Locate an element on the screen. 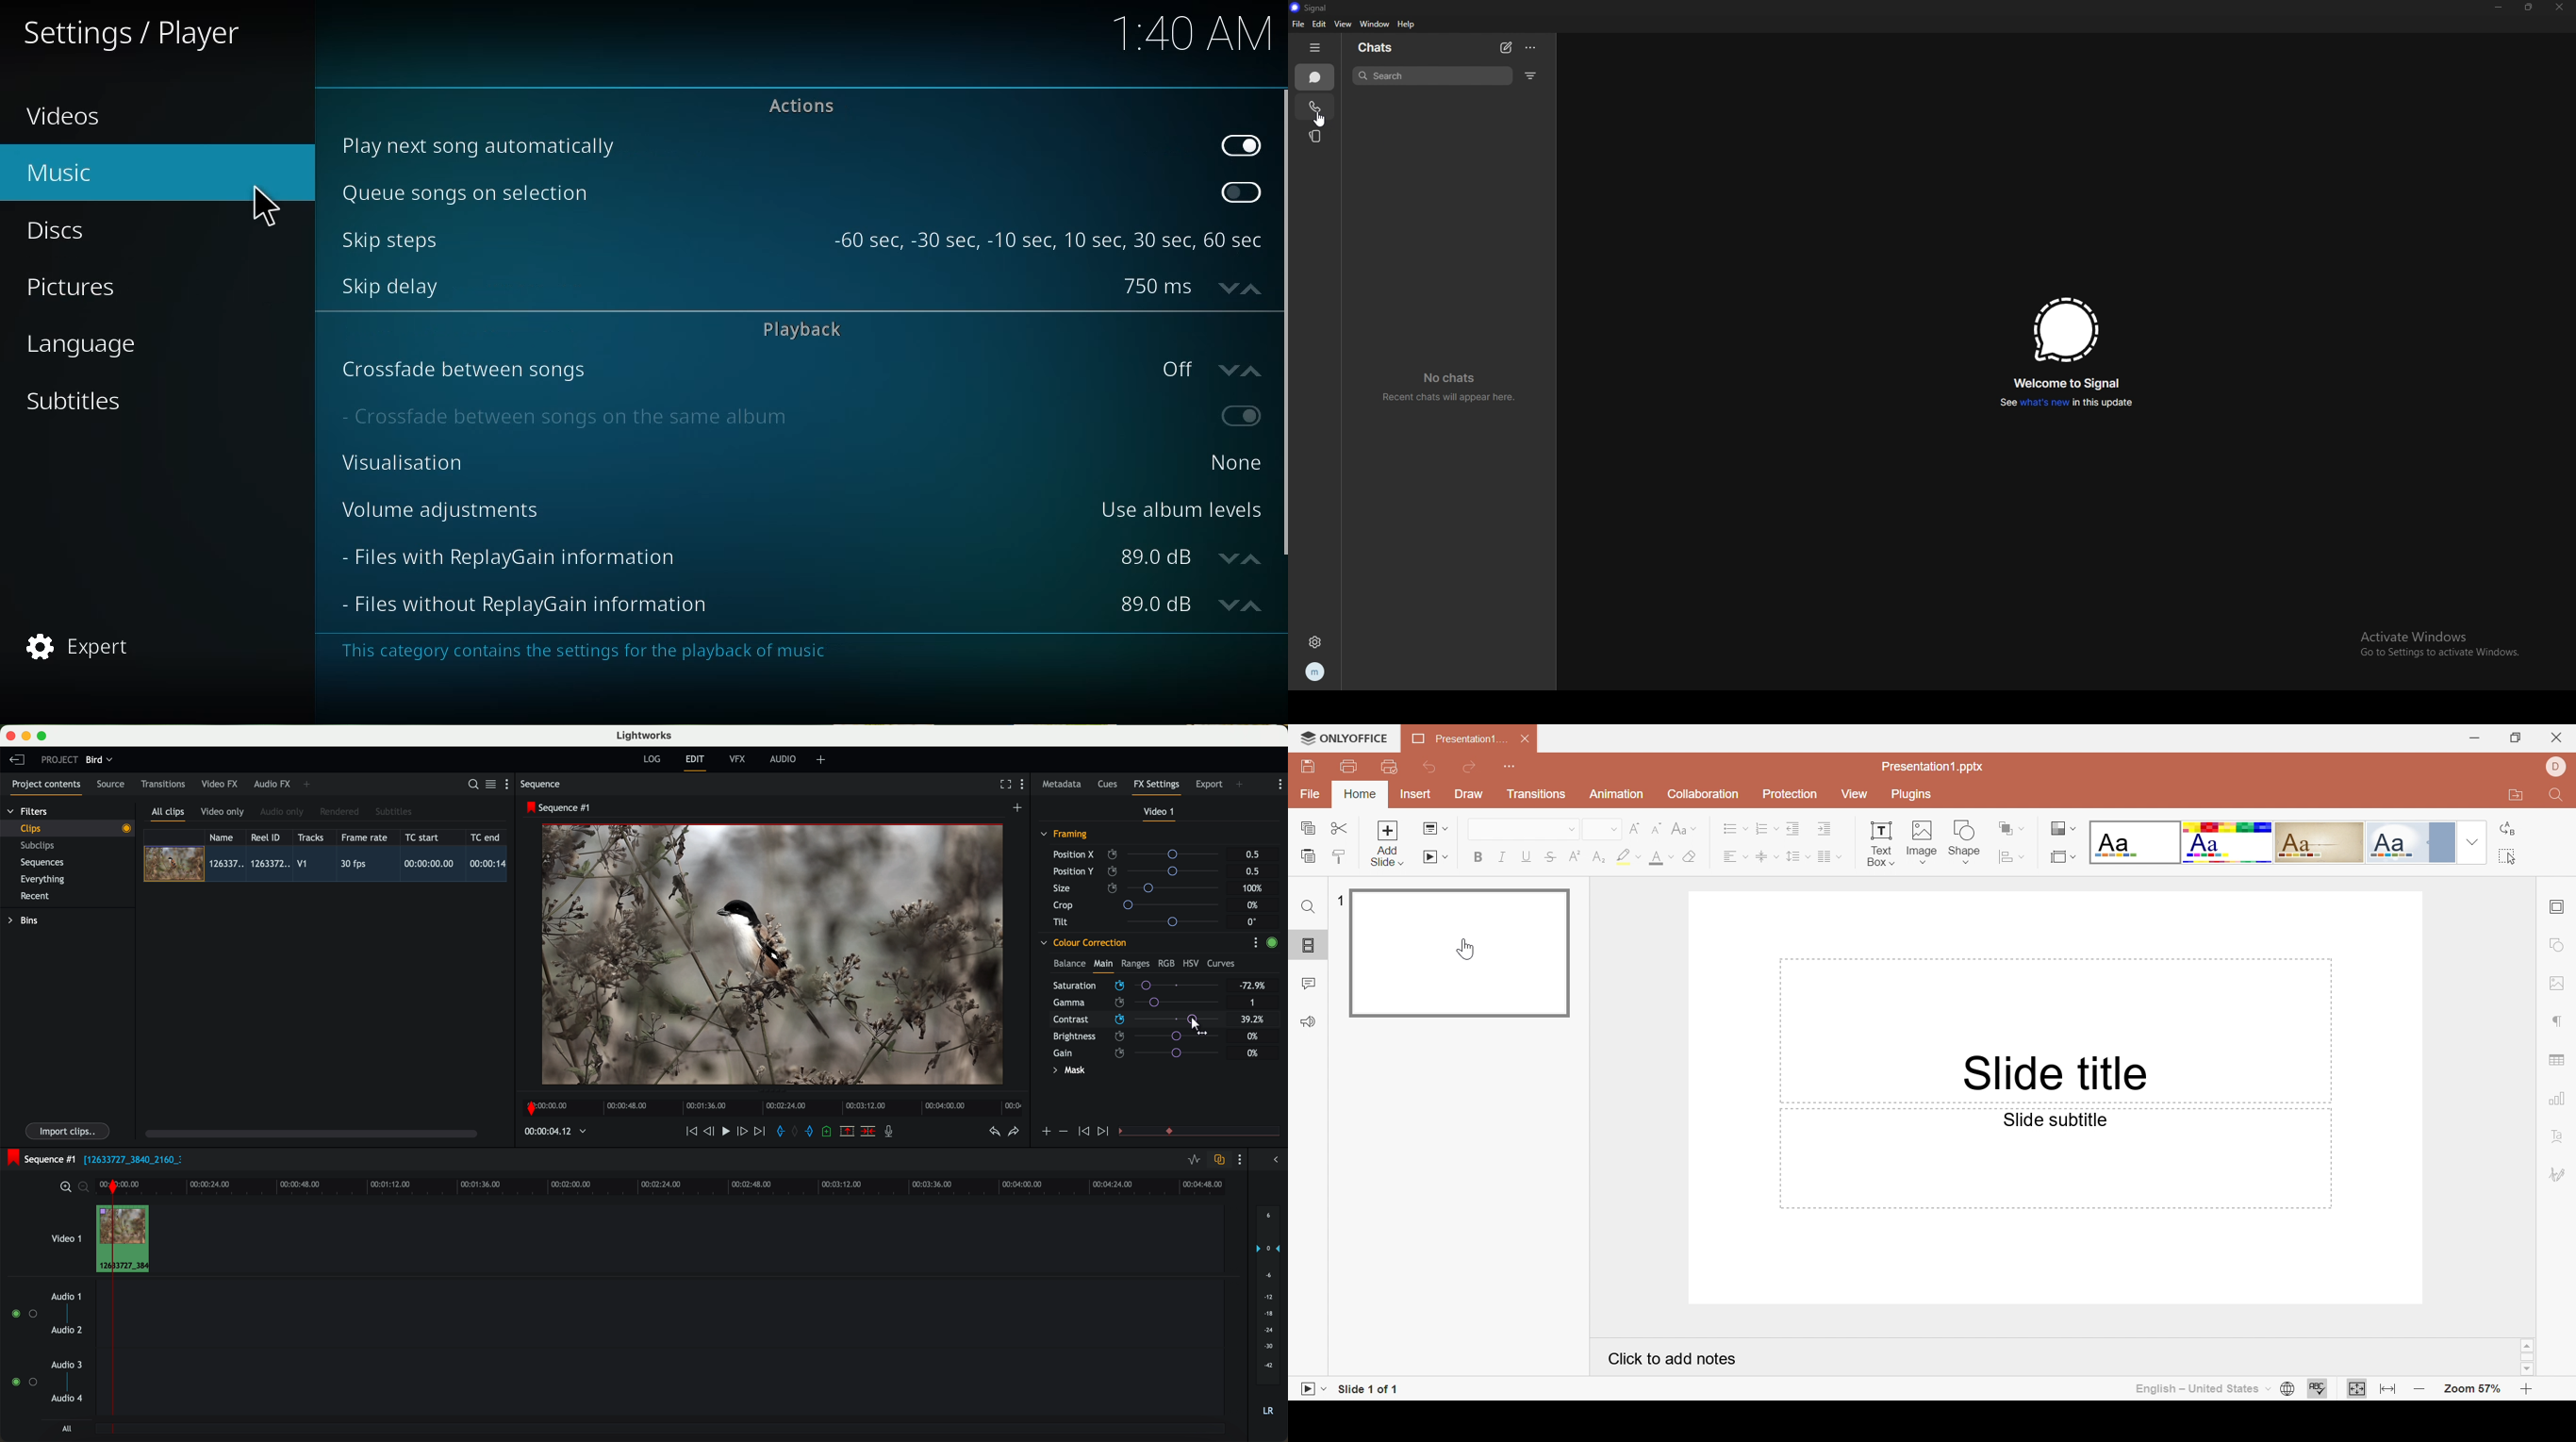  enable is located at coordinates (1272, 944).